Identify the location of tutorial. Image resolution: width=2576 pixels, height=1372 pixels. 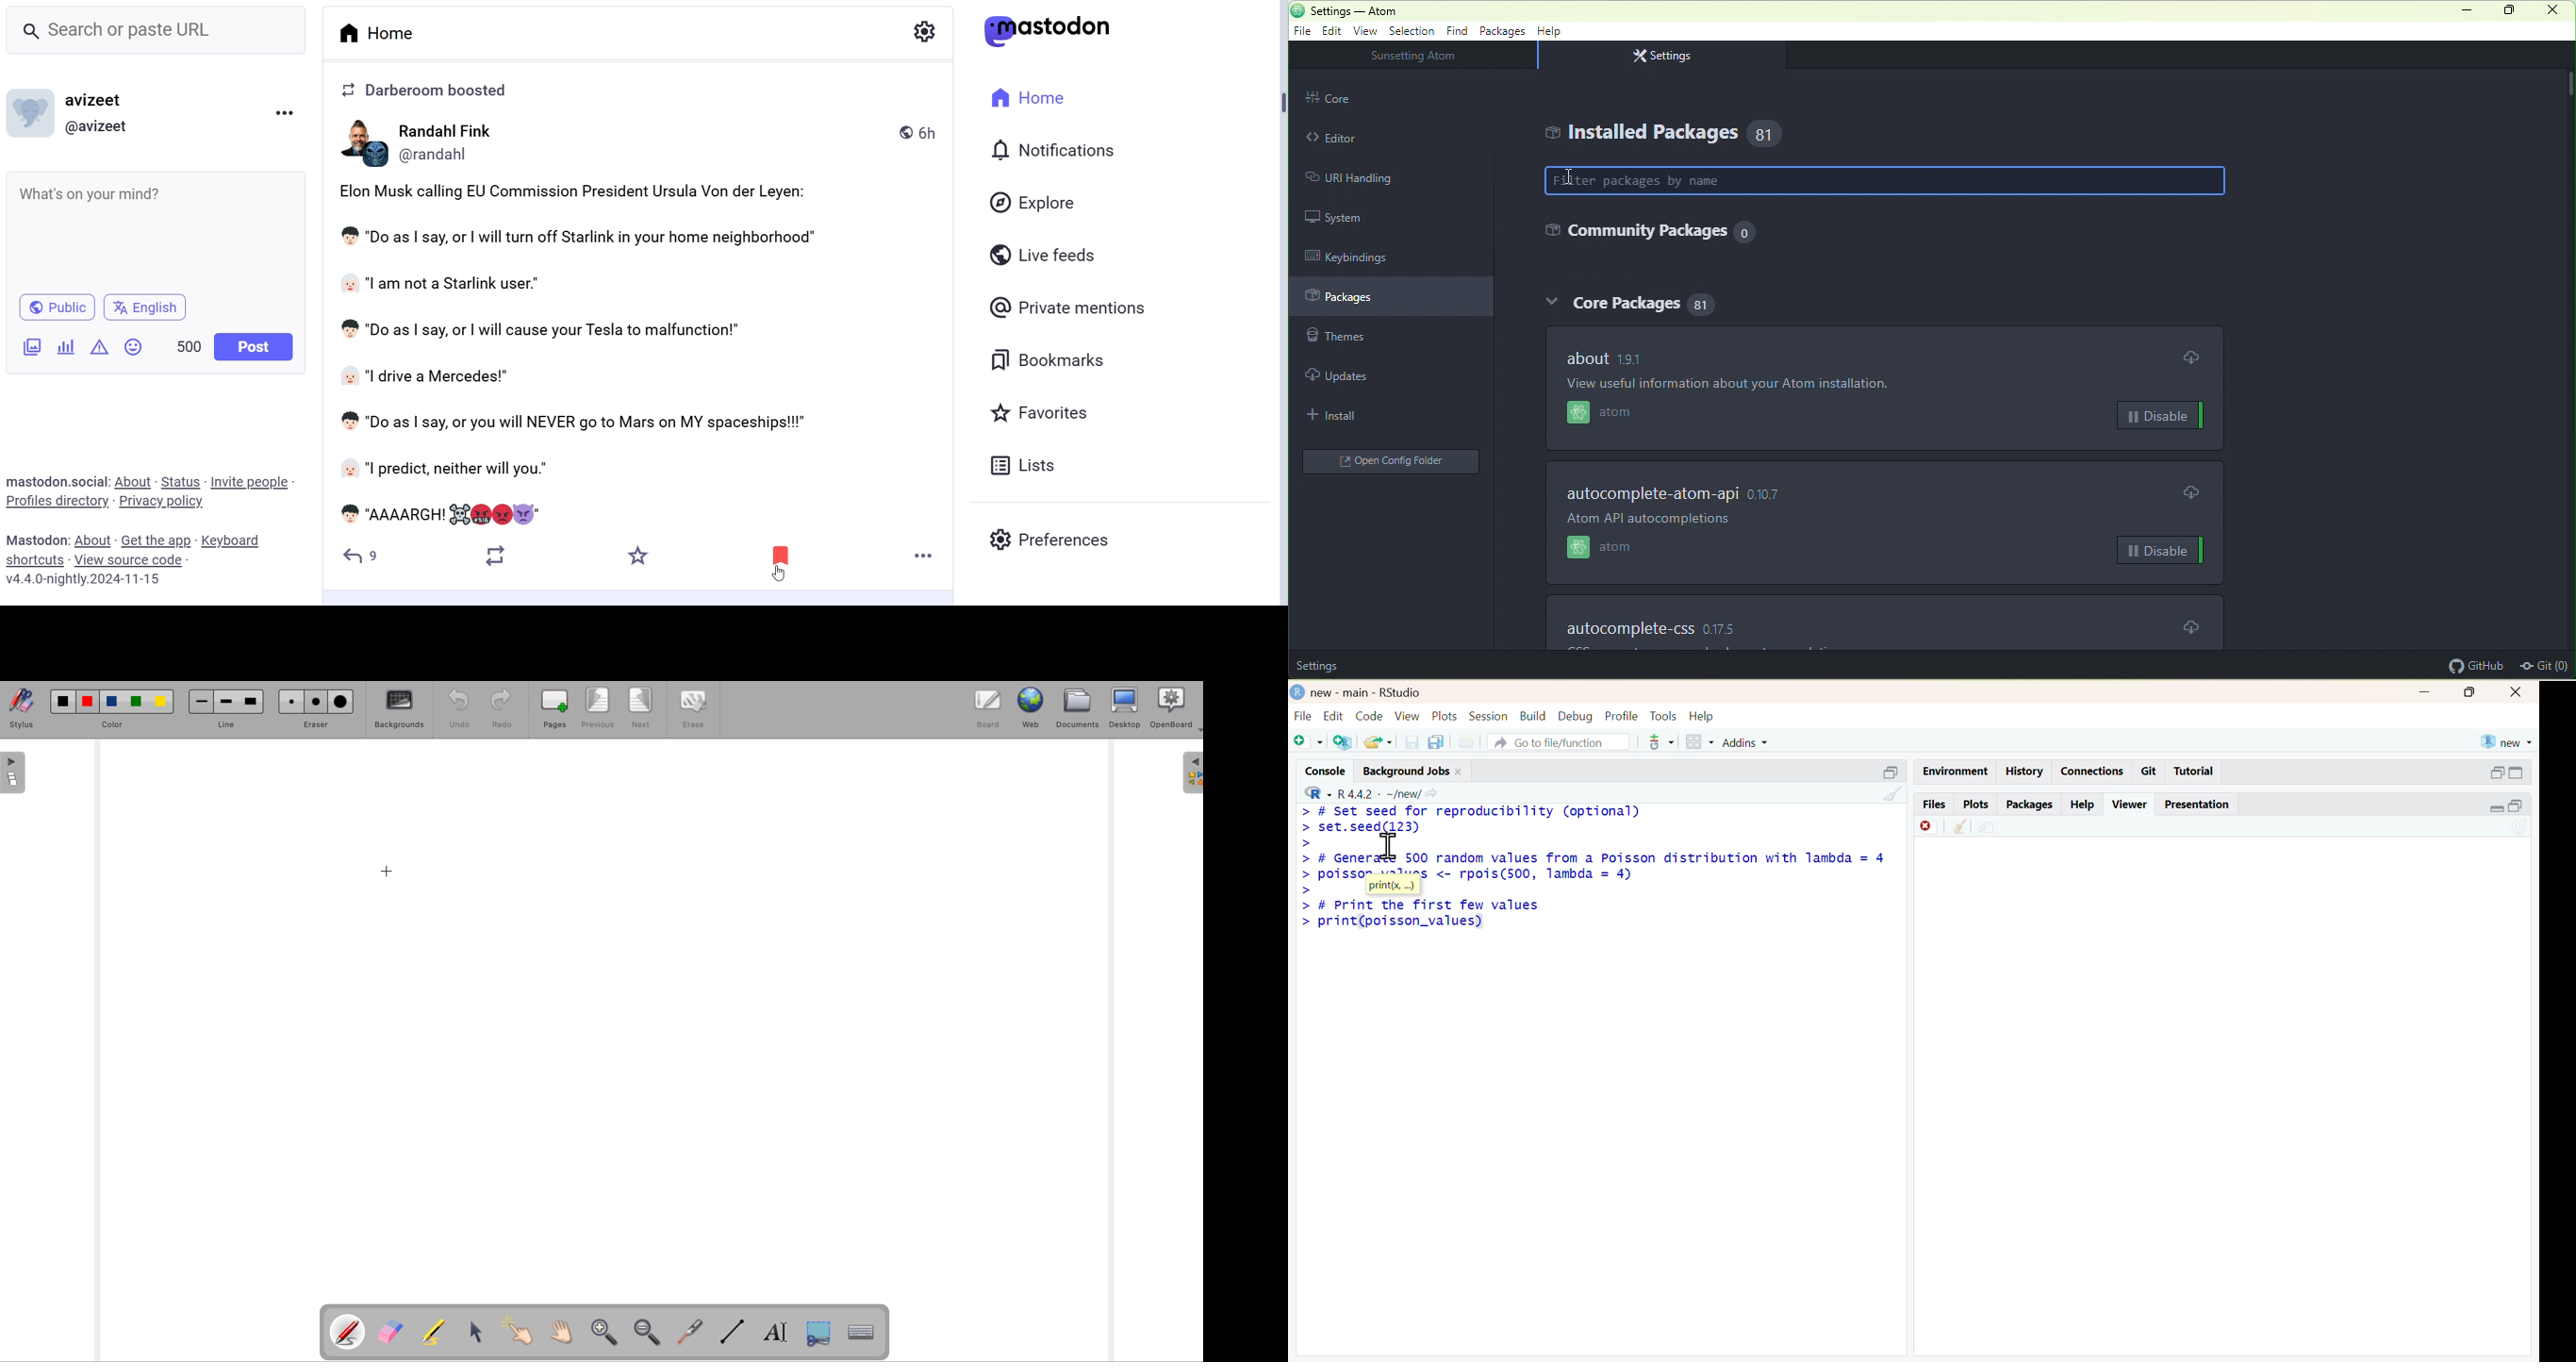
(2194, 772).